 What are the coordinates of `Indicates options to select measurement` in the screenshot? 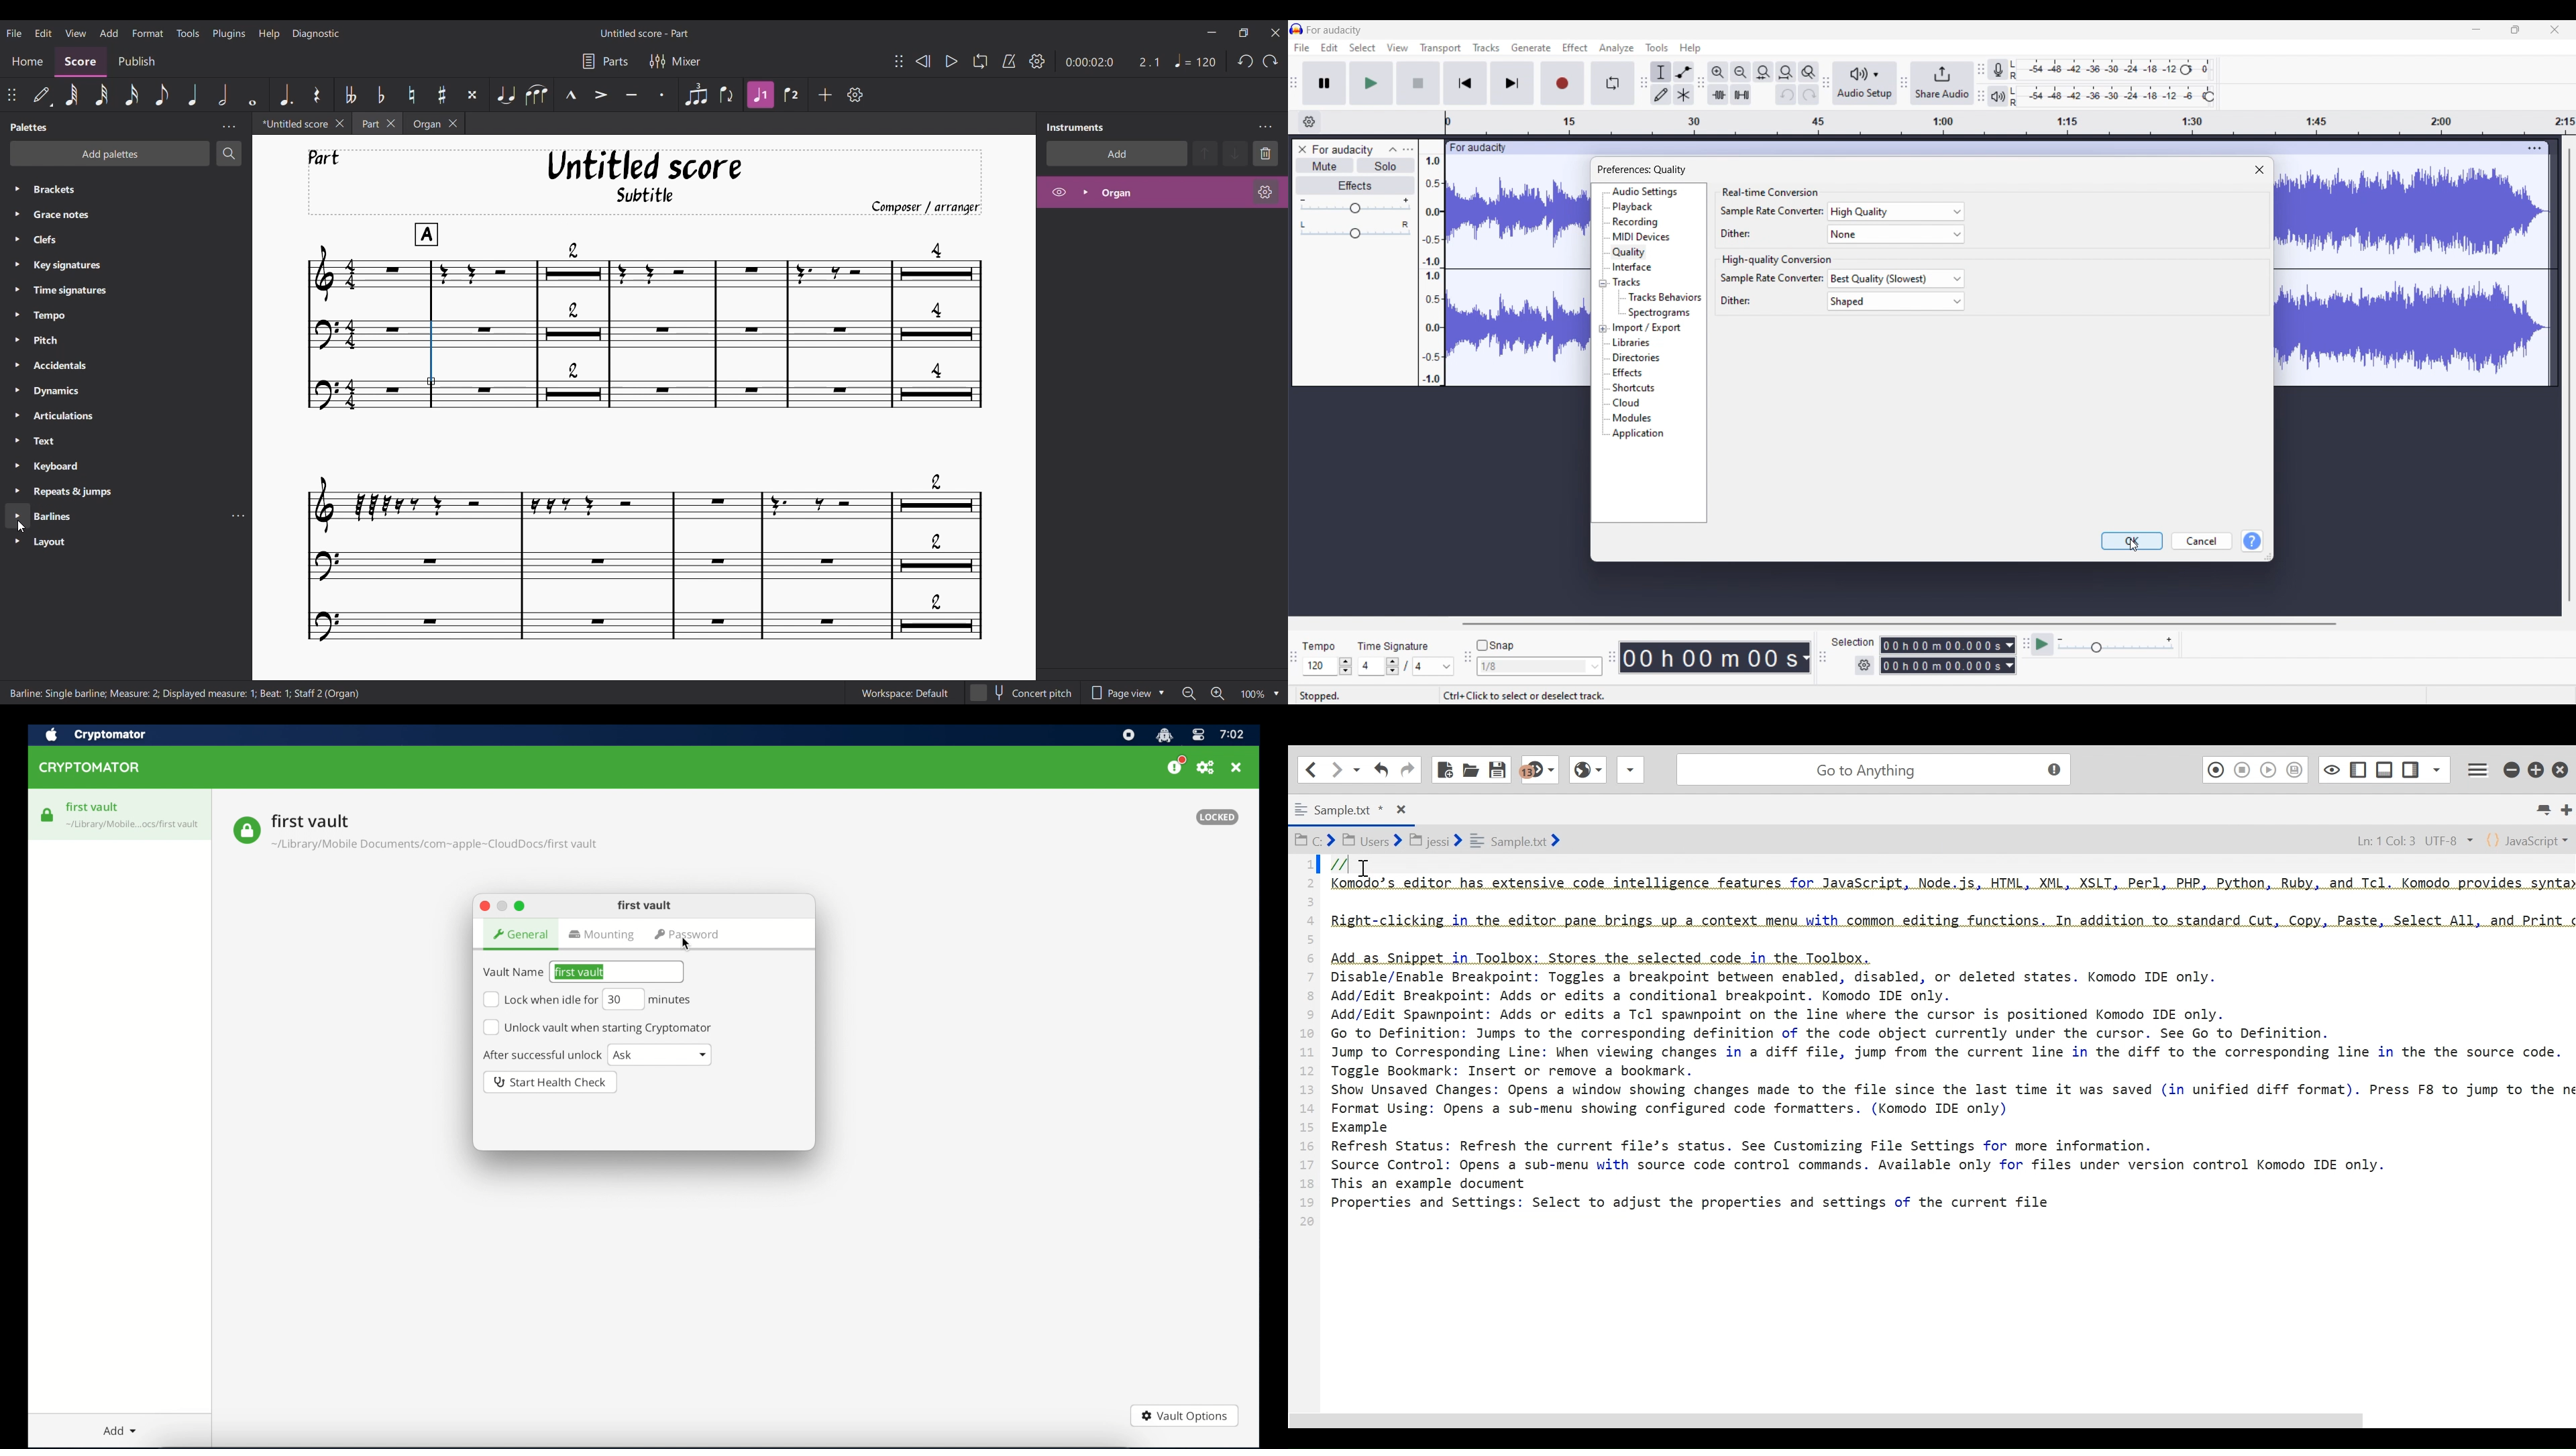 It's located at (1853, 642).